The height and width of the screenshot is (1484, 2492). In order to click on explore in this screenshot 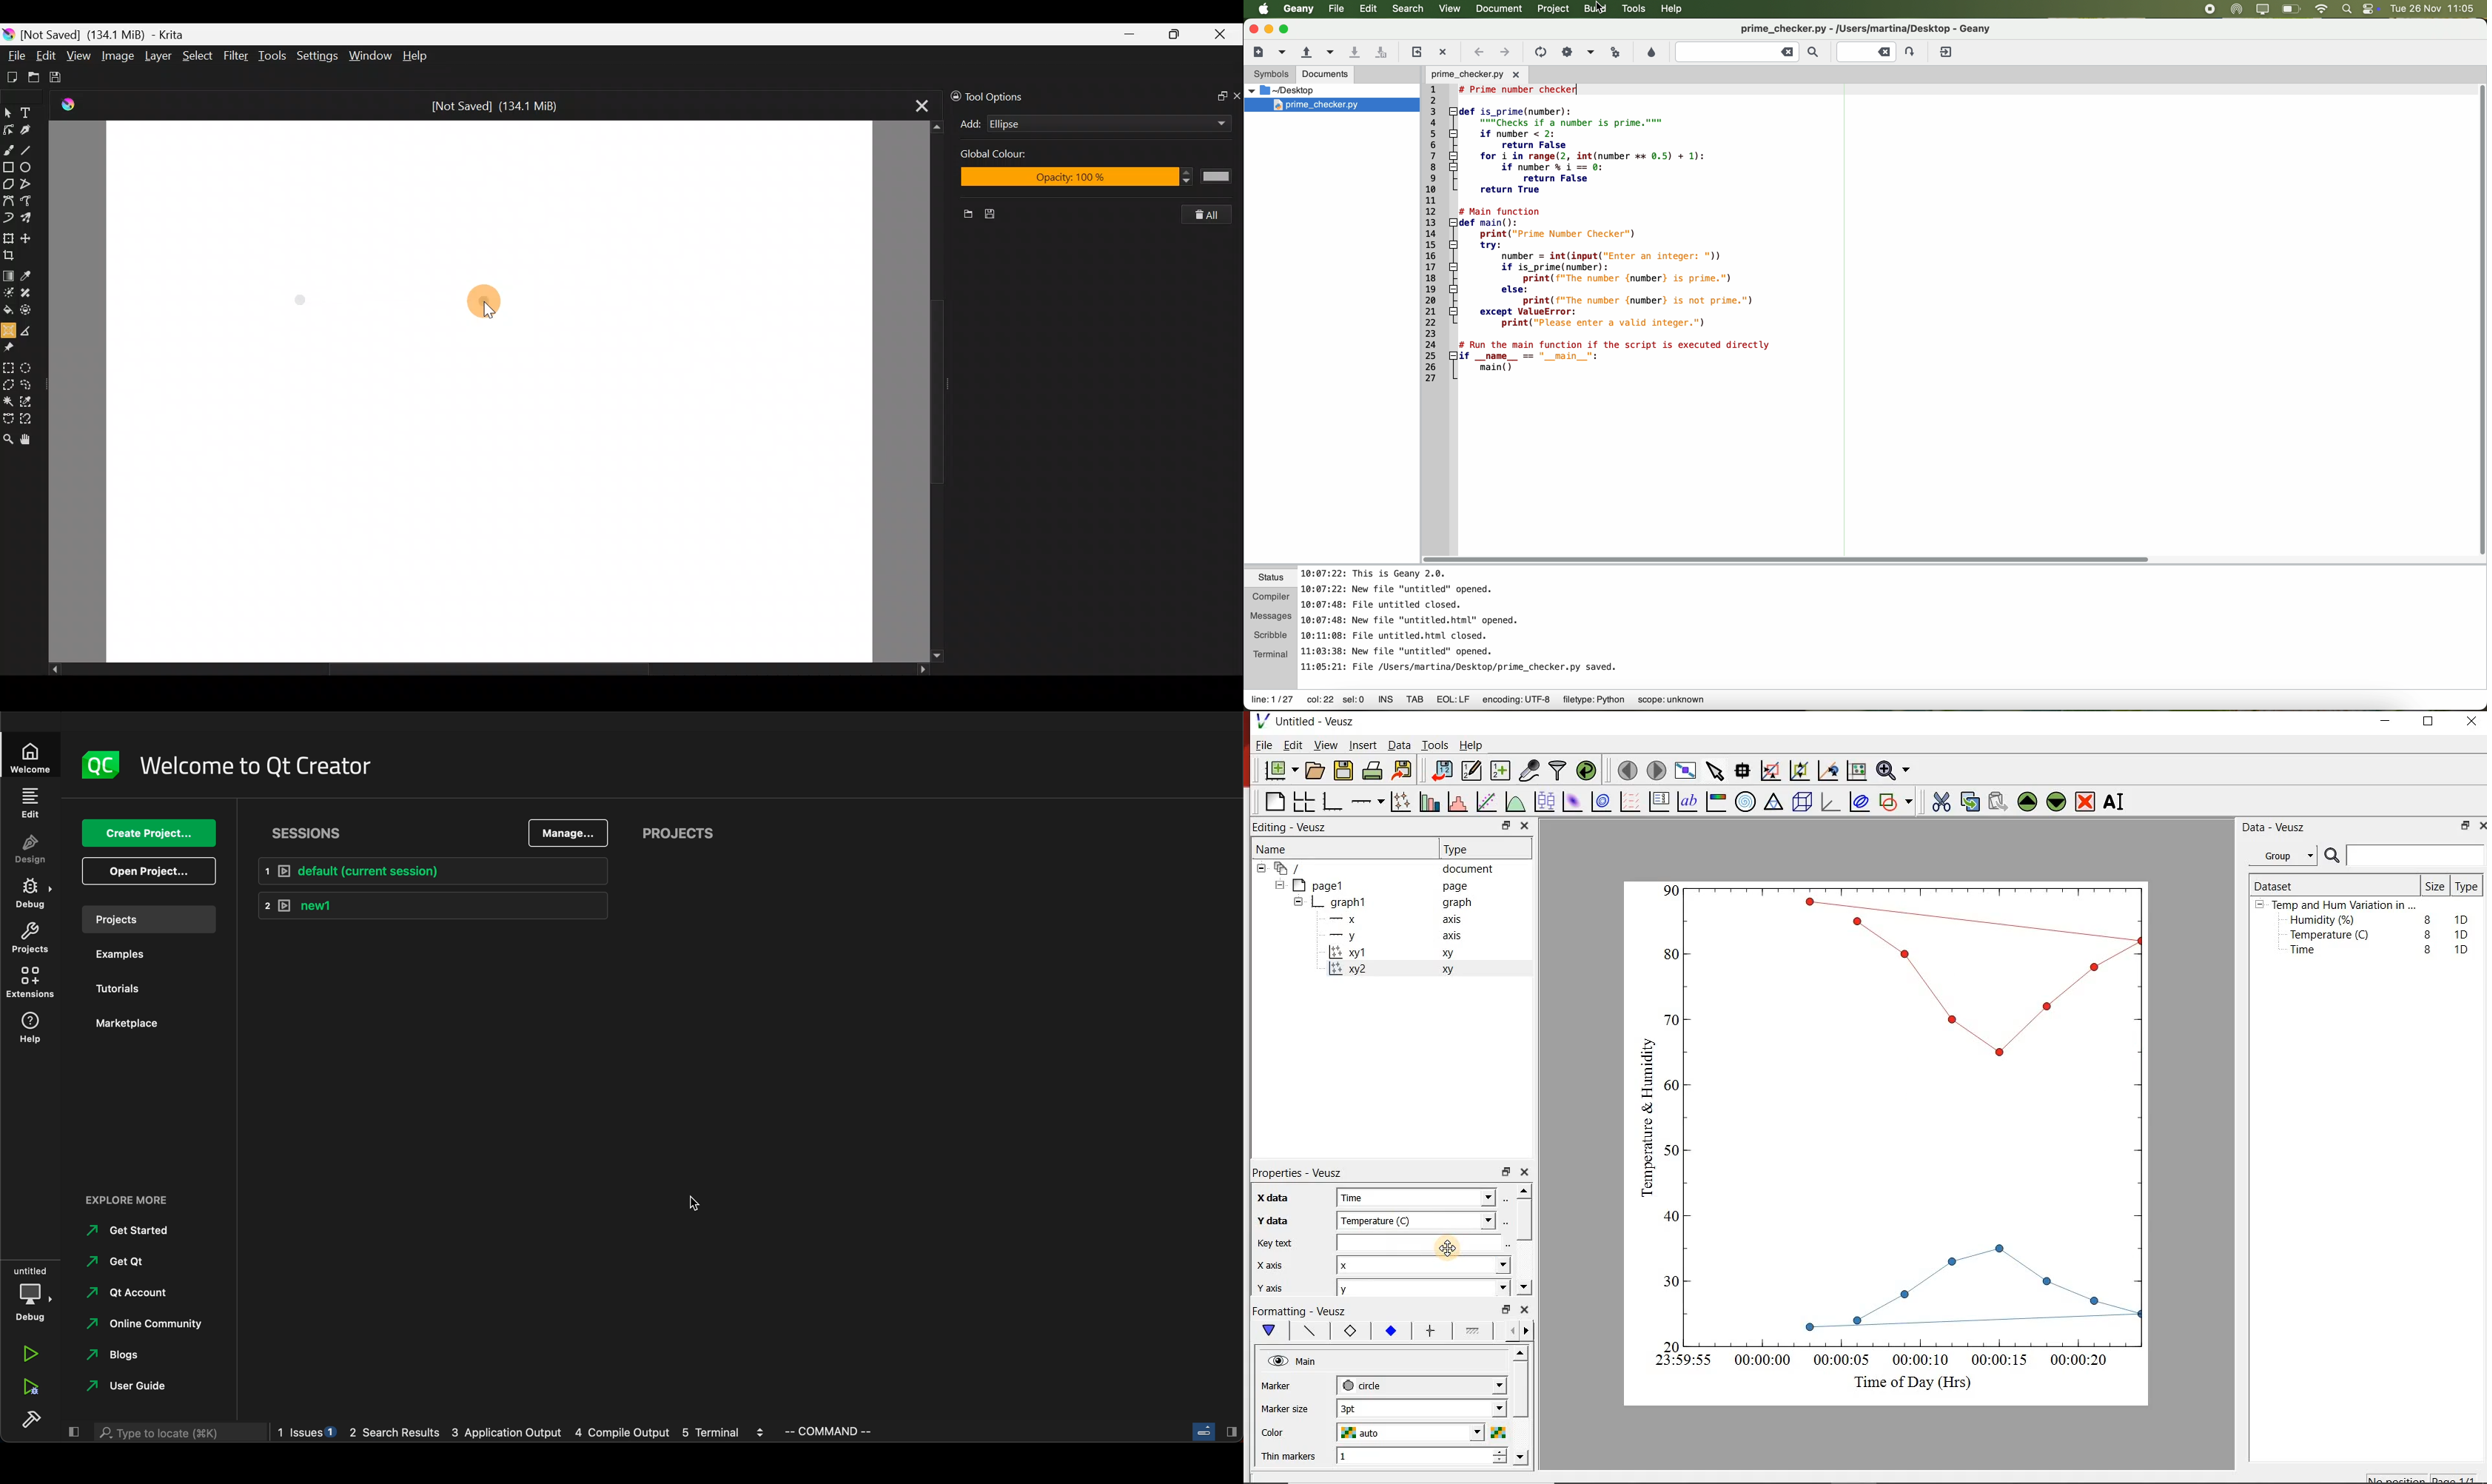, I will do `click(131, 1200)`.